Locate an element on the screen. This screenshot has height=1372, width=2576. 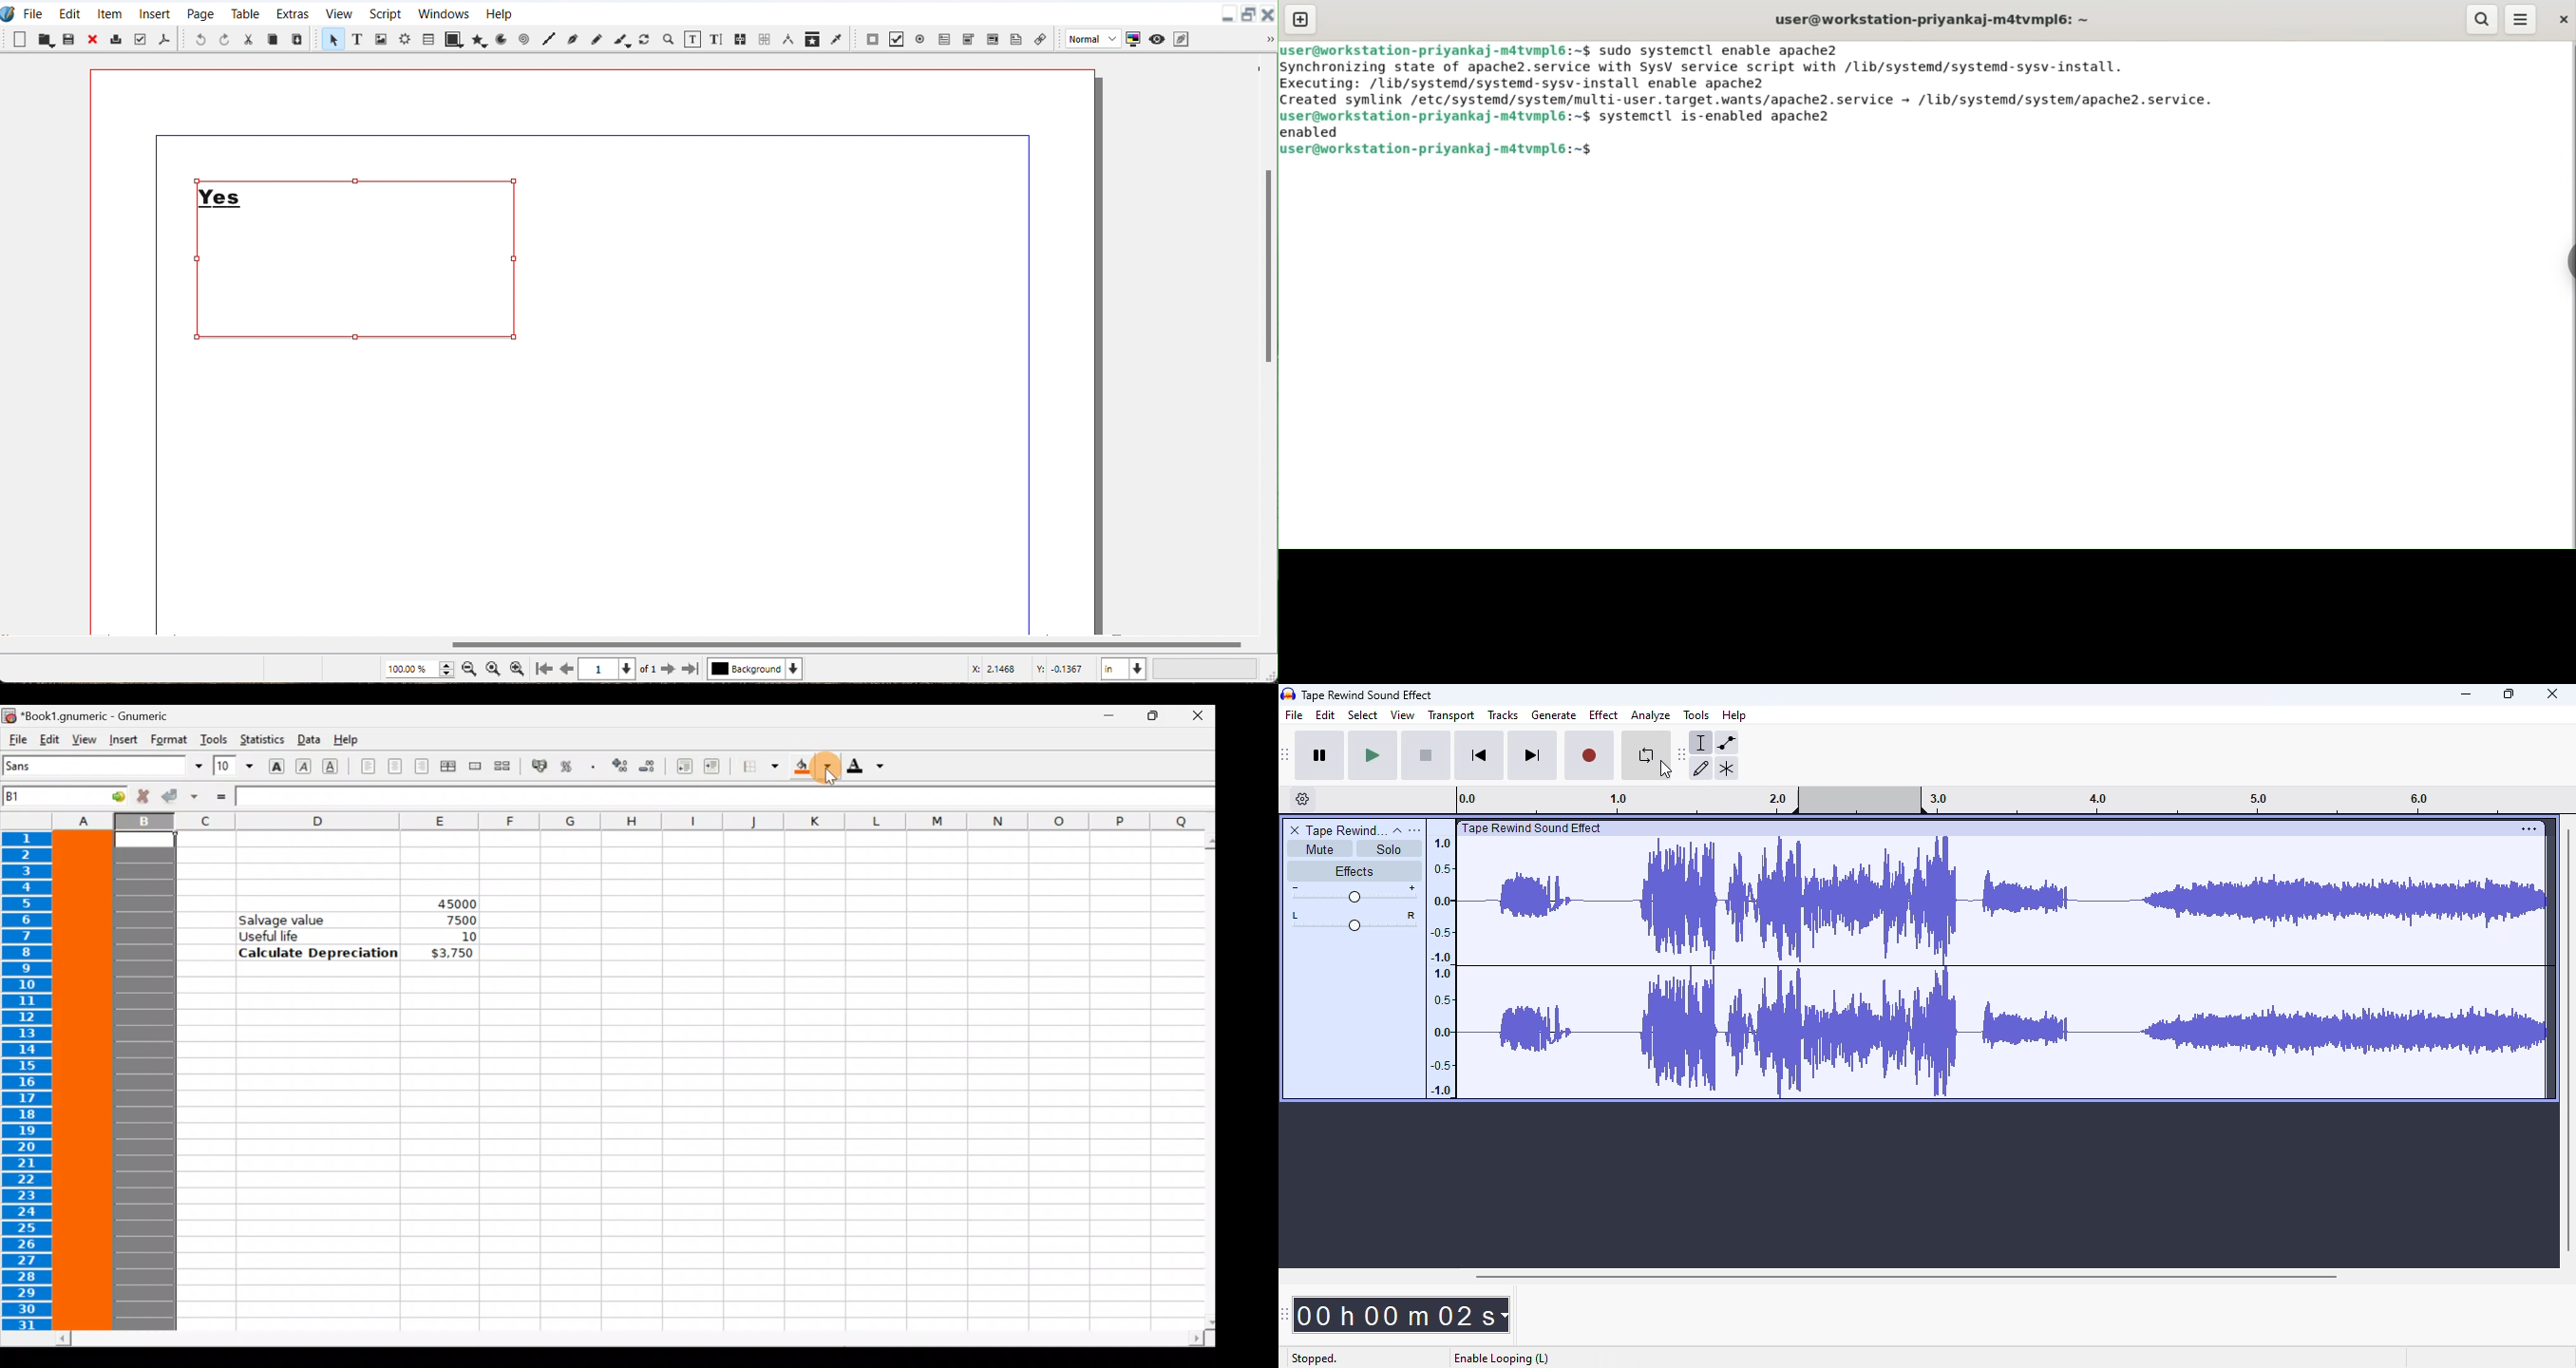
Accept change is located at coordinates (179, 797).